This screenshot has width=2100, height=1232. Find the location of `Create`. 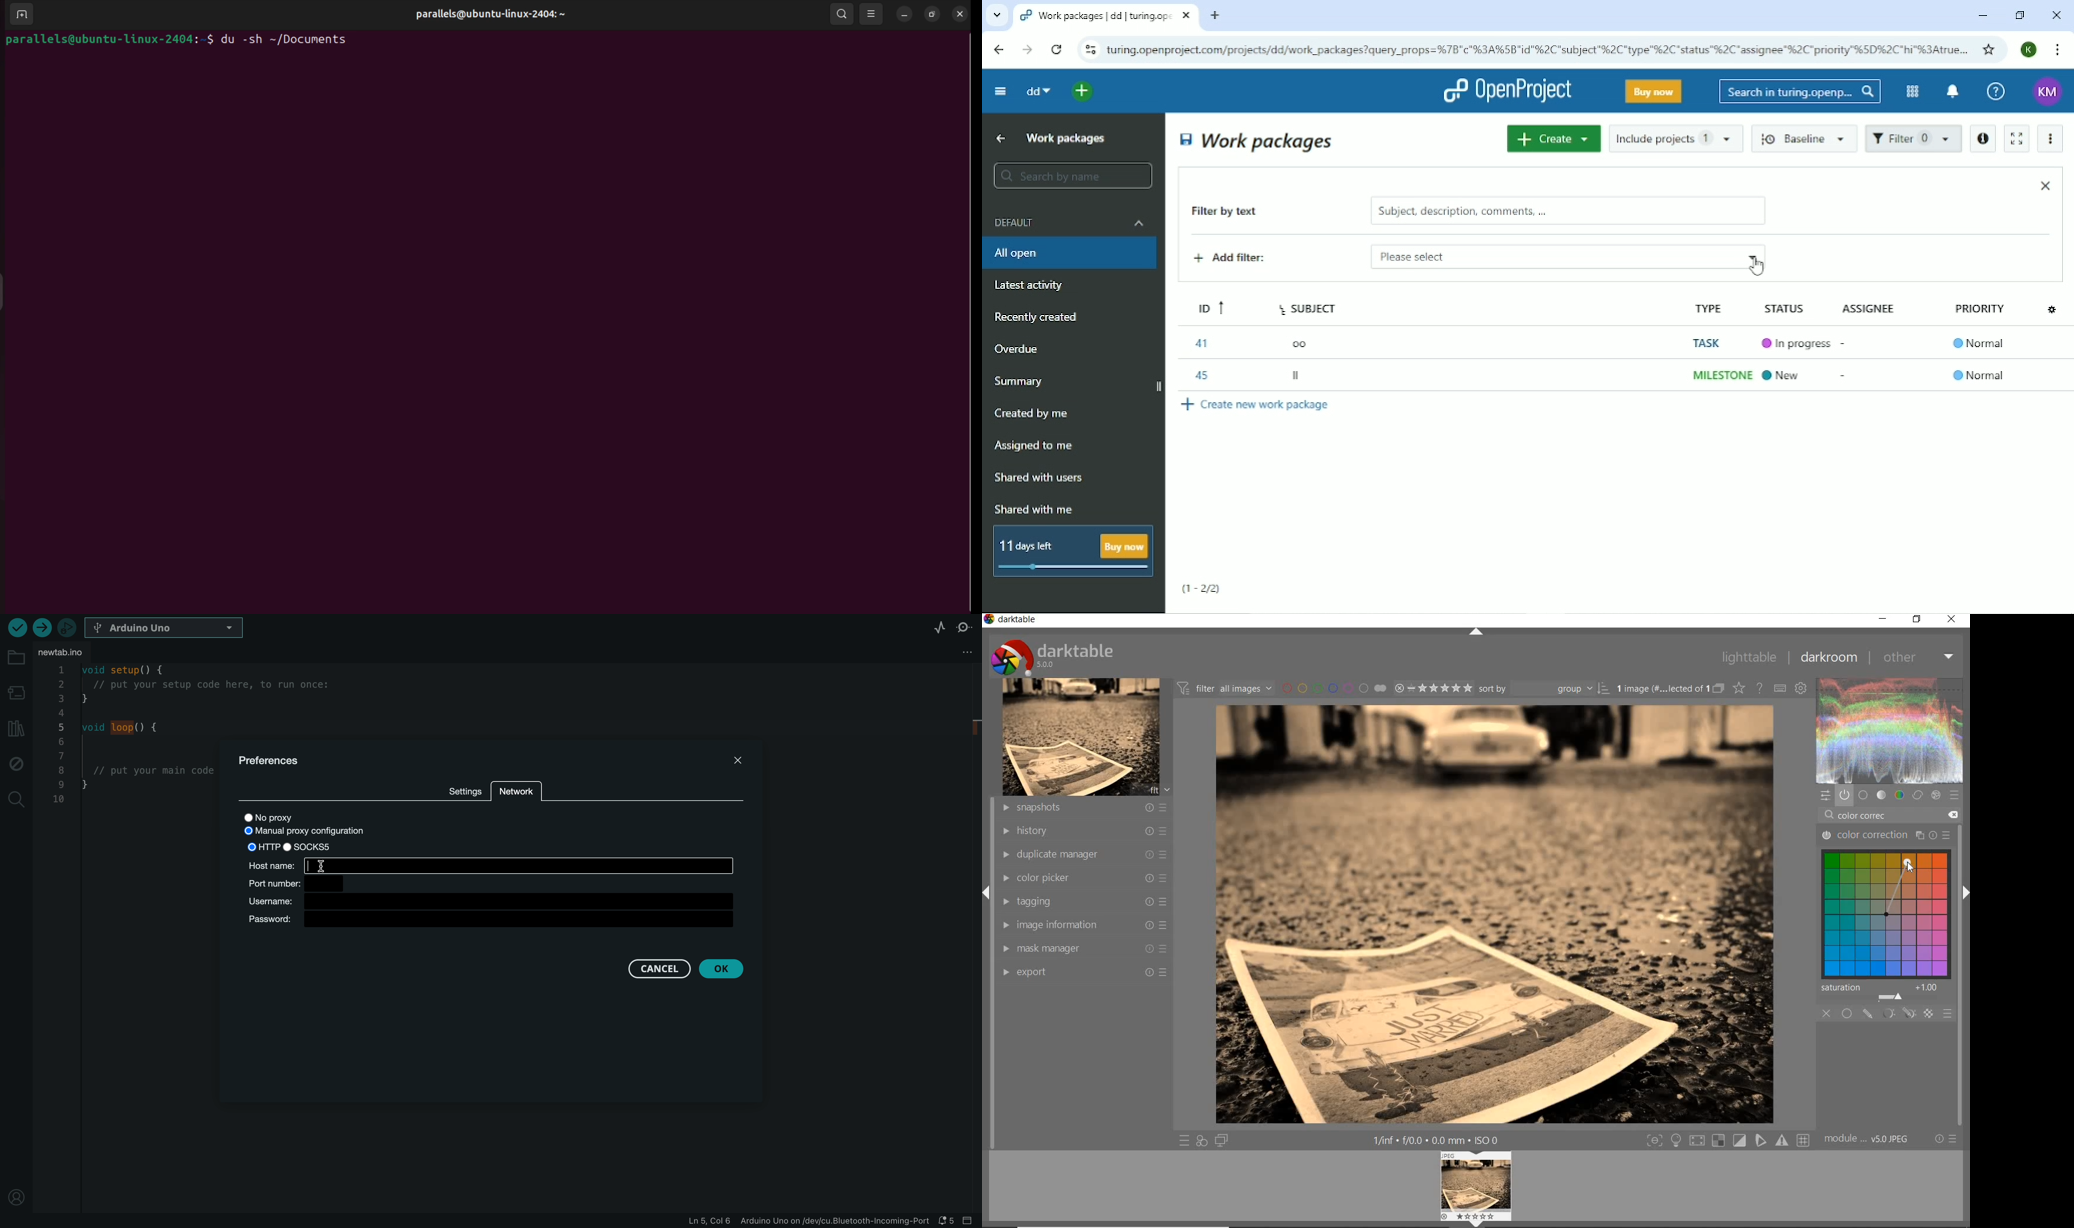

Create is located at coordinates (1553, 138).